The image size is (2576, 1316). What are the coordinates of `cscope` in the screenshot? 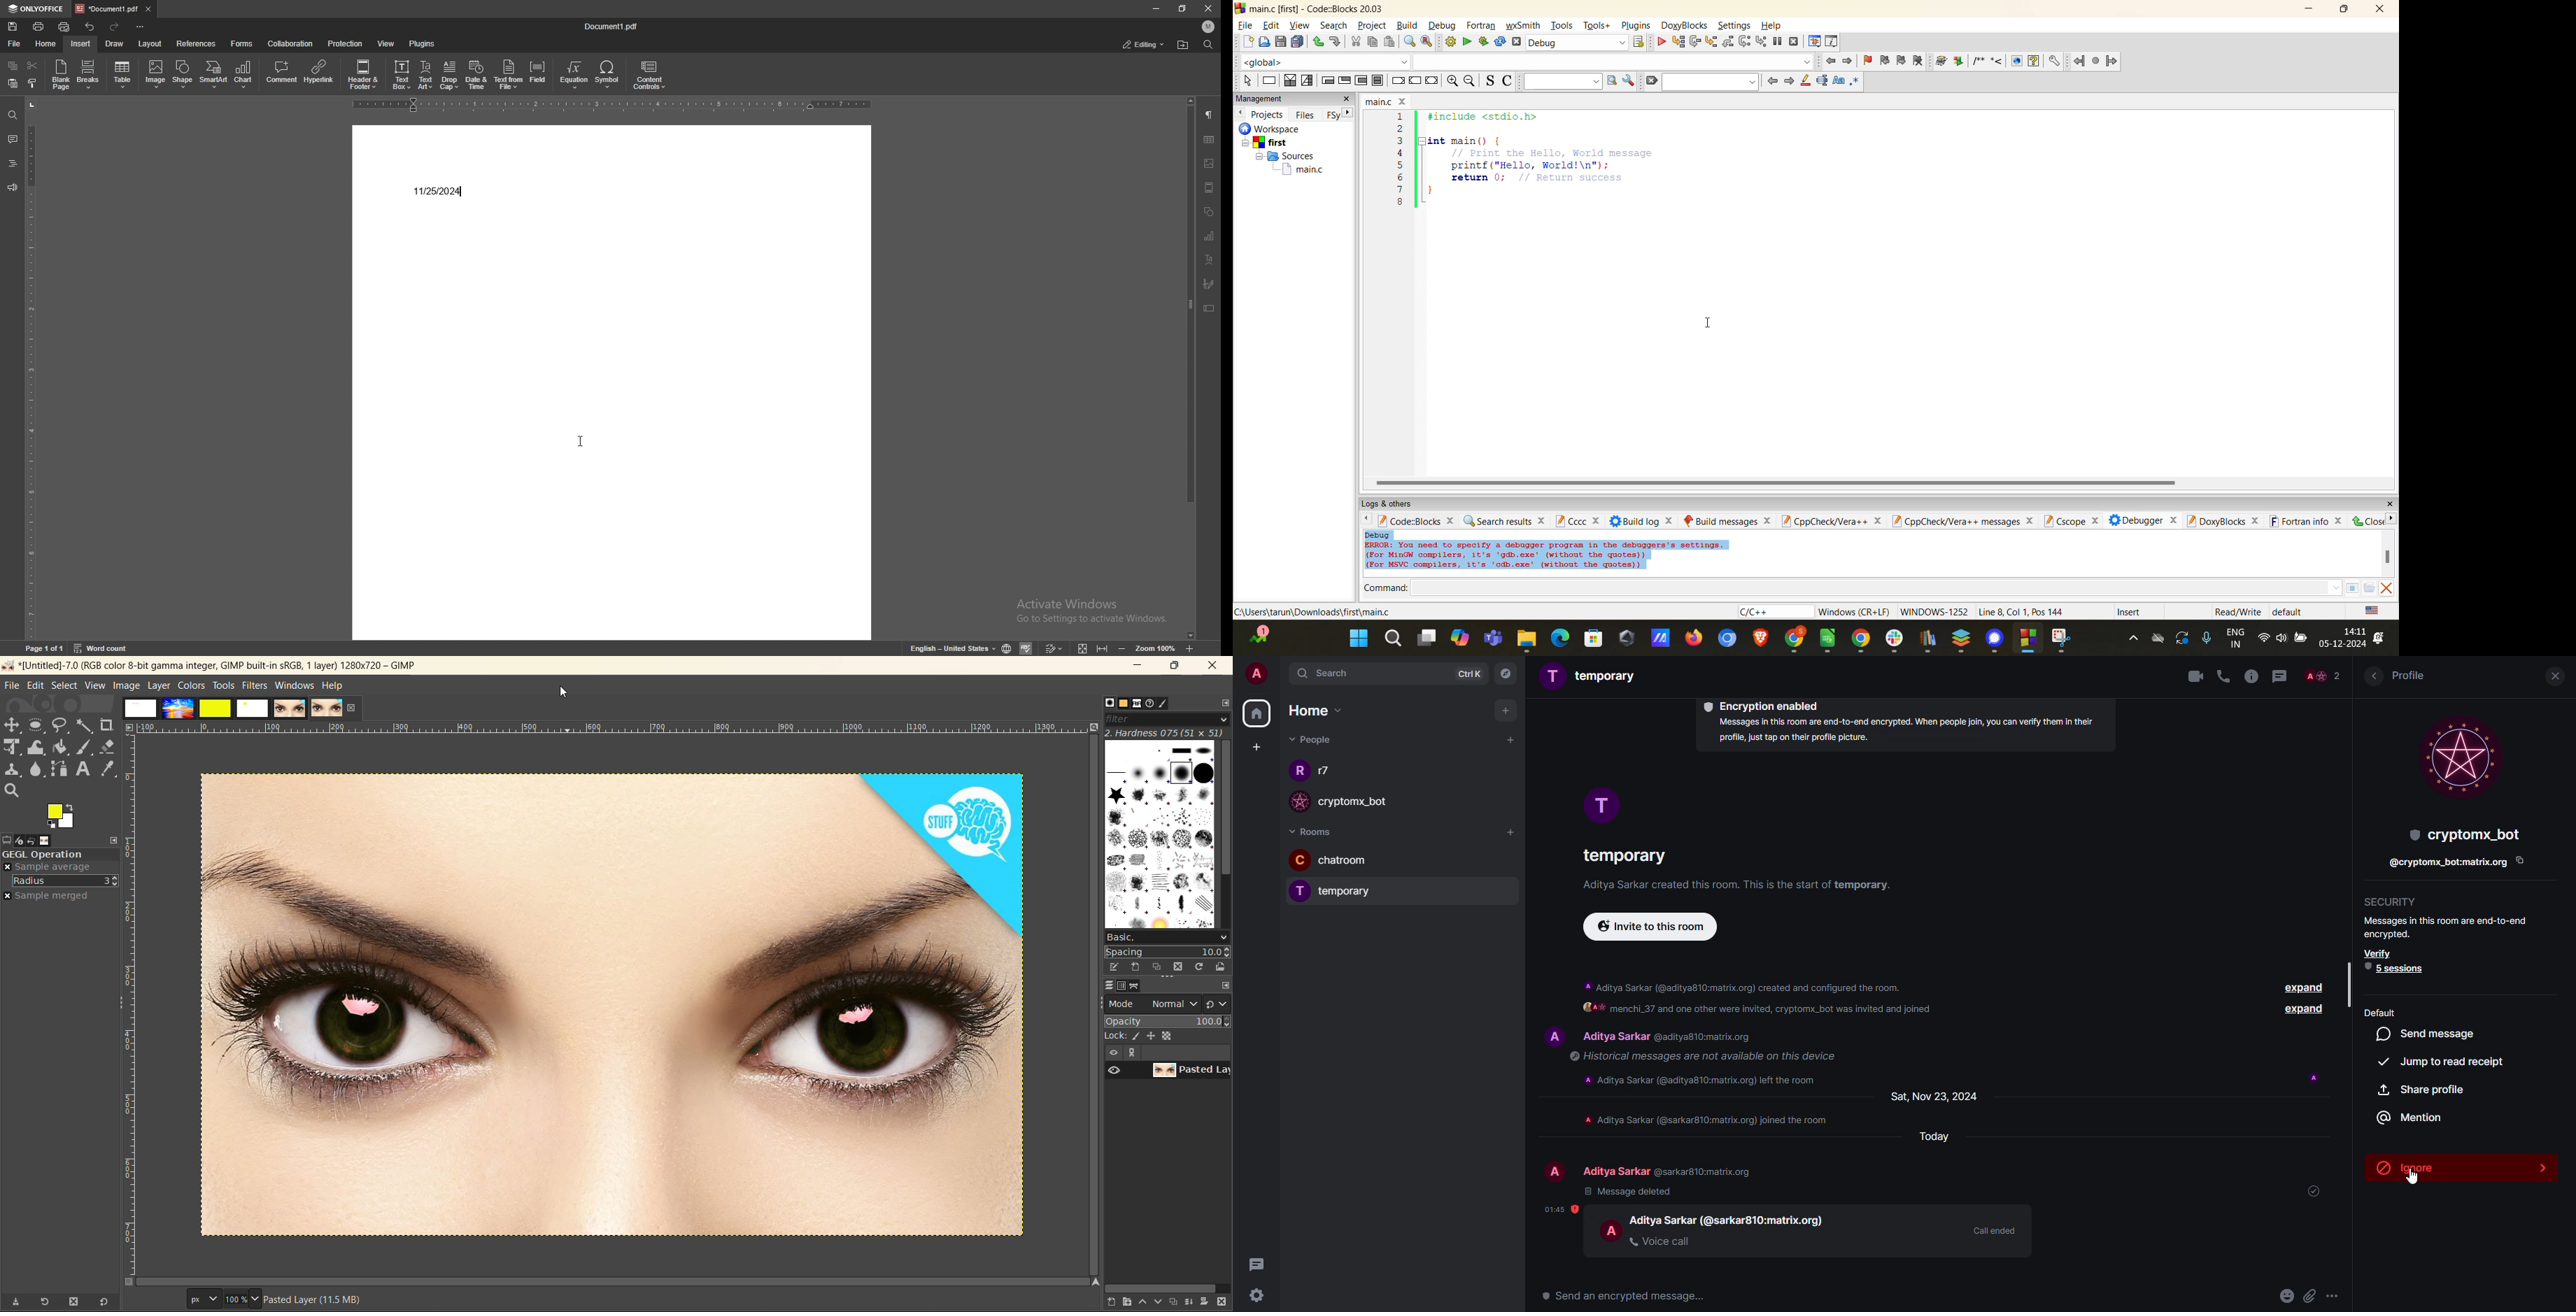 It's located at (2073, 520).